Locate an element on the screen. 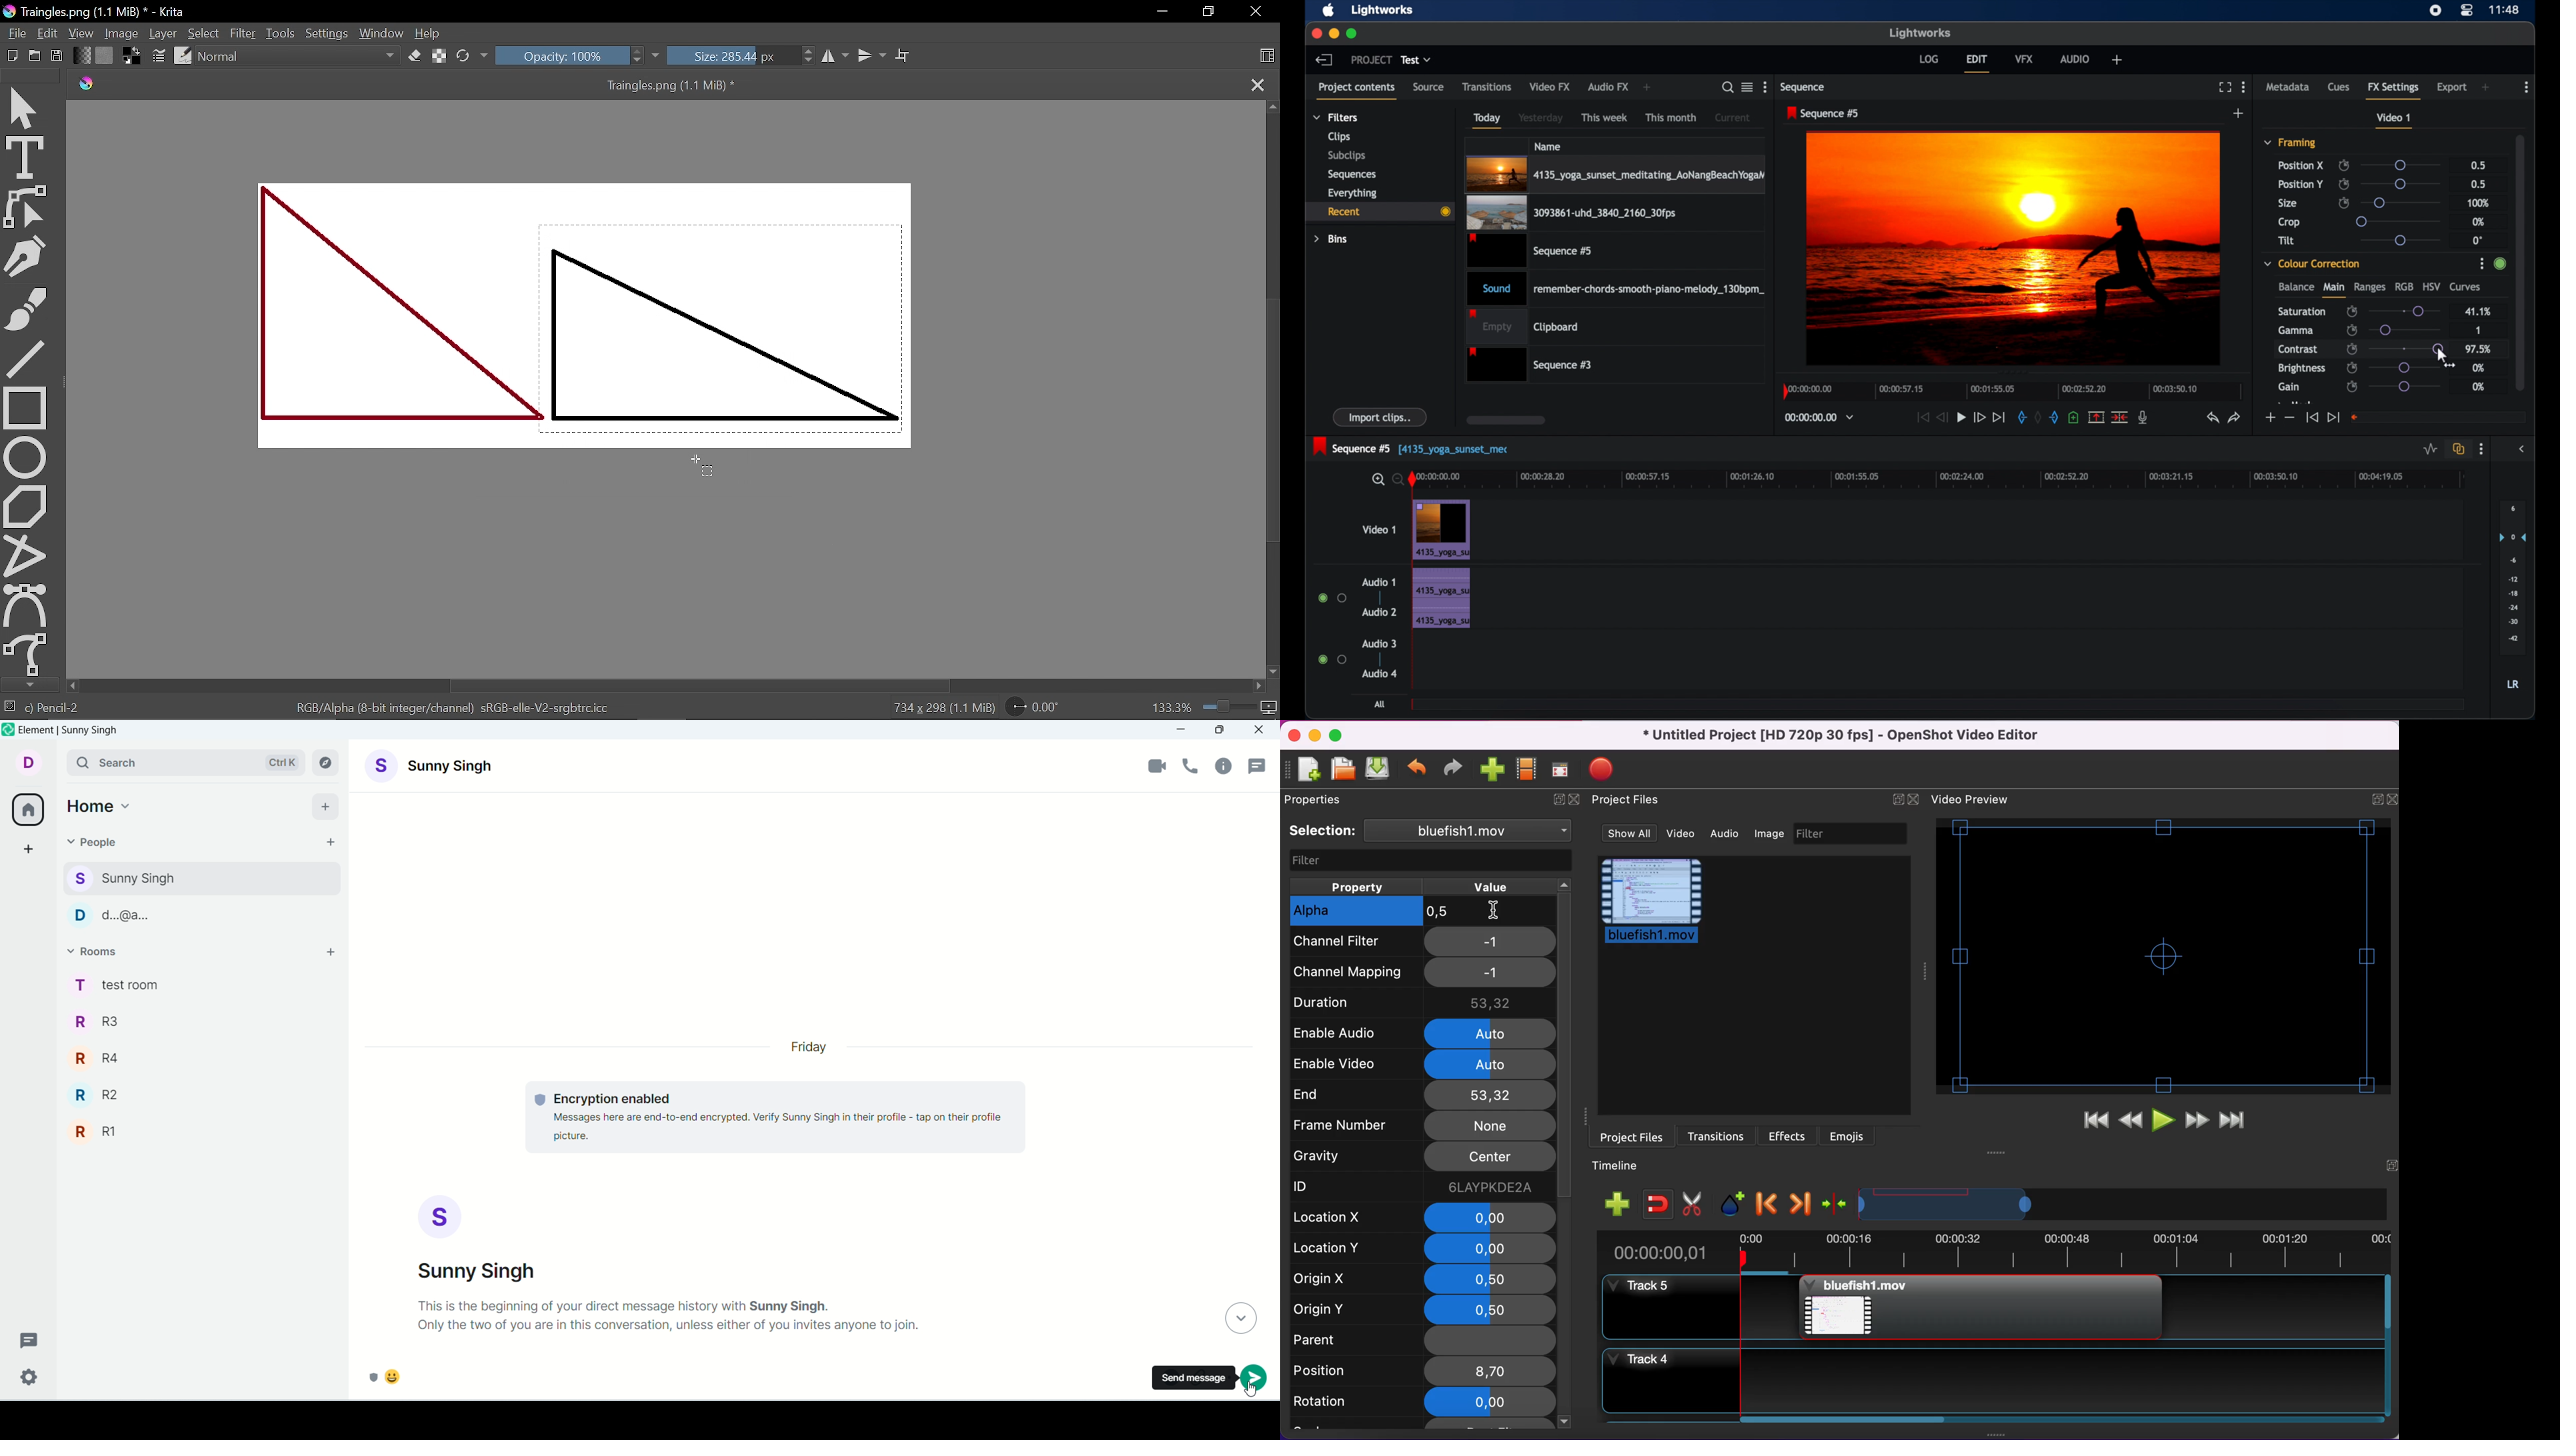  53,32 is located at coordinates (1491, 1003).